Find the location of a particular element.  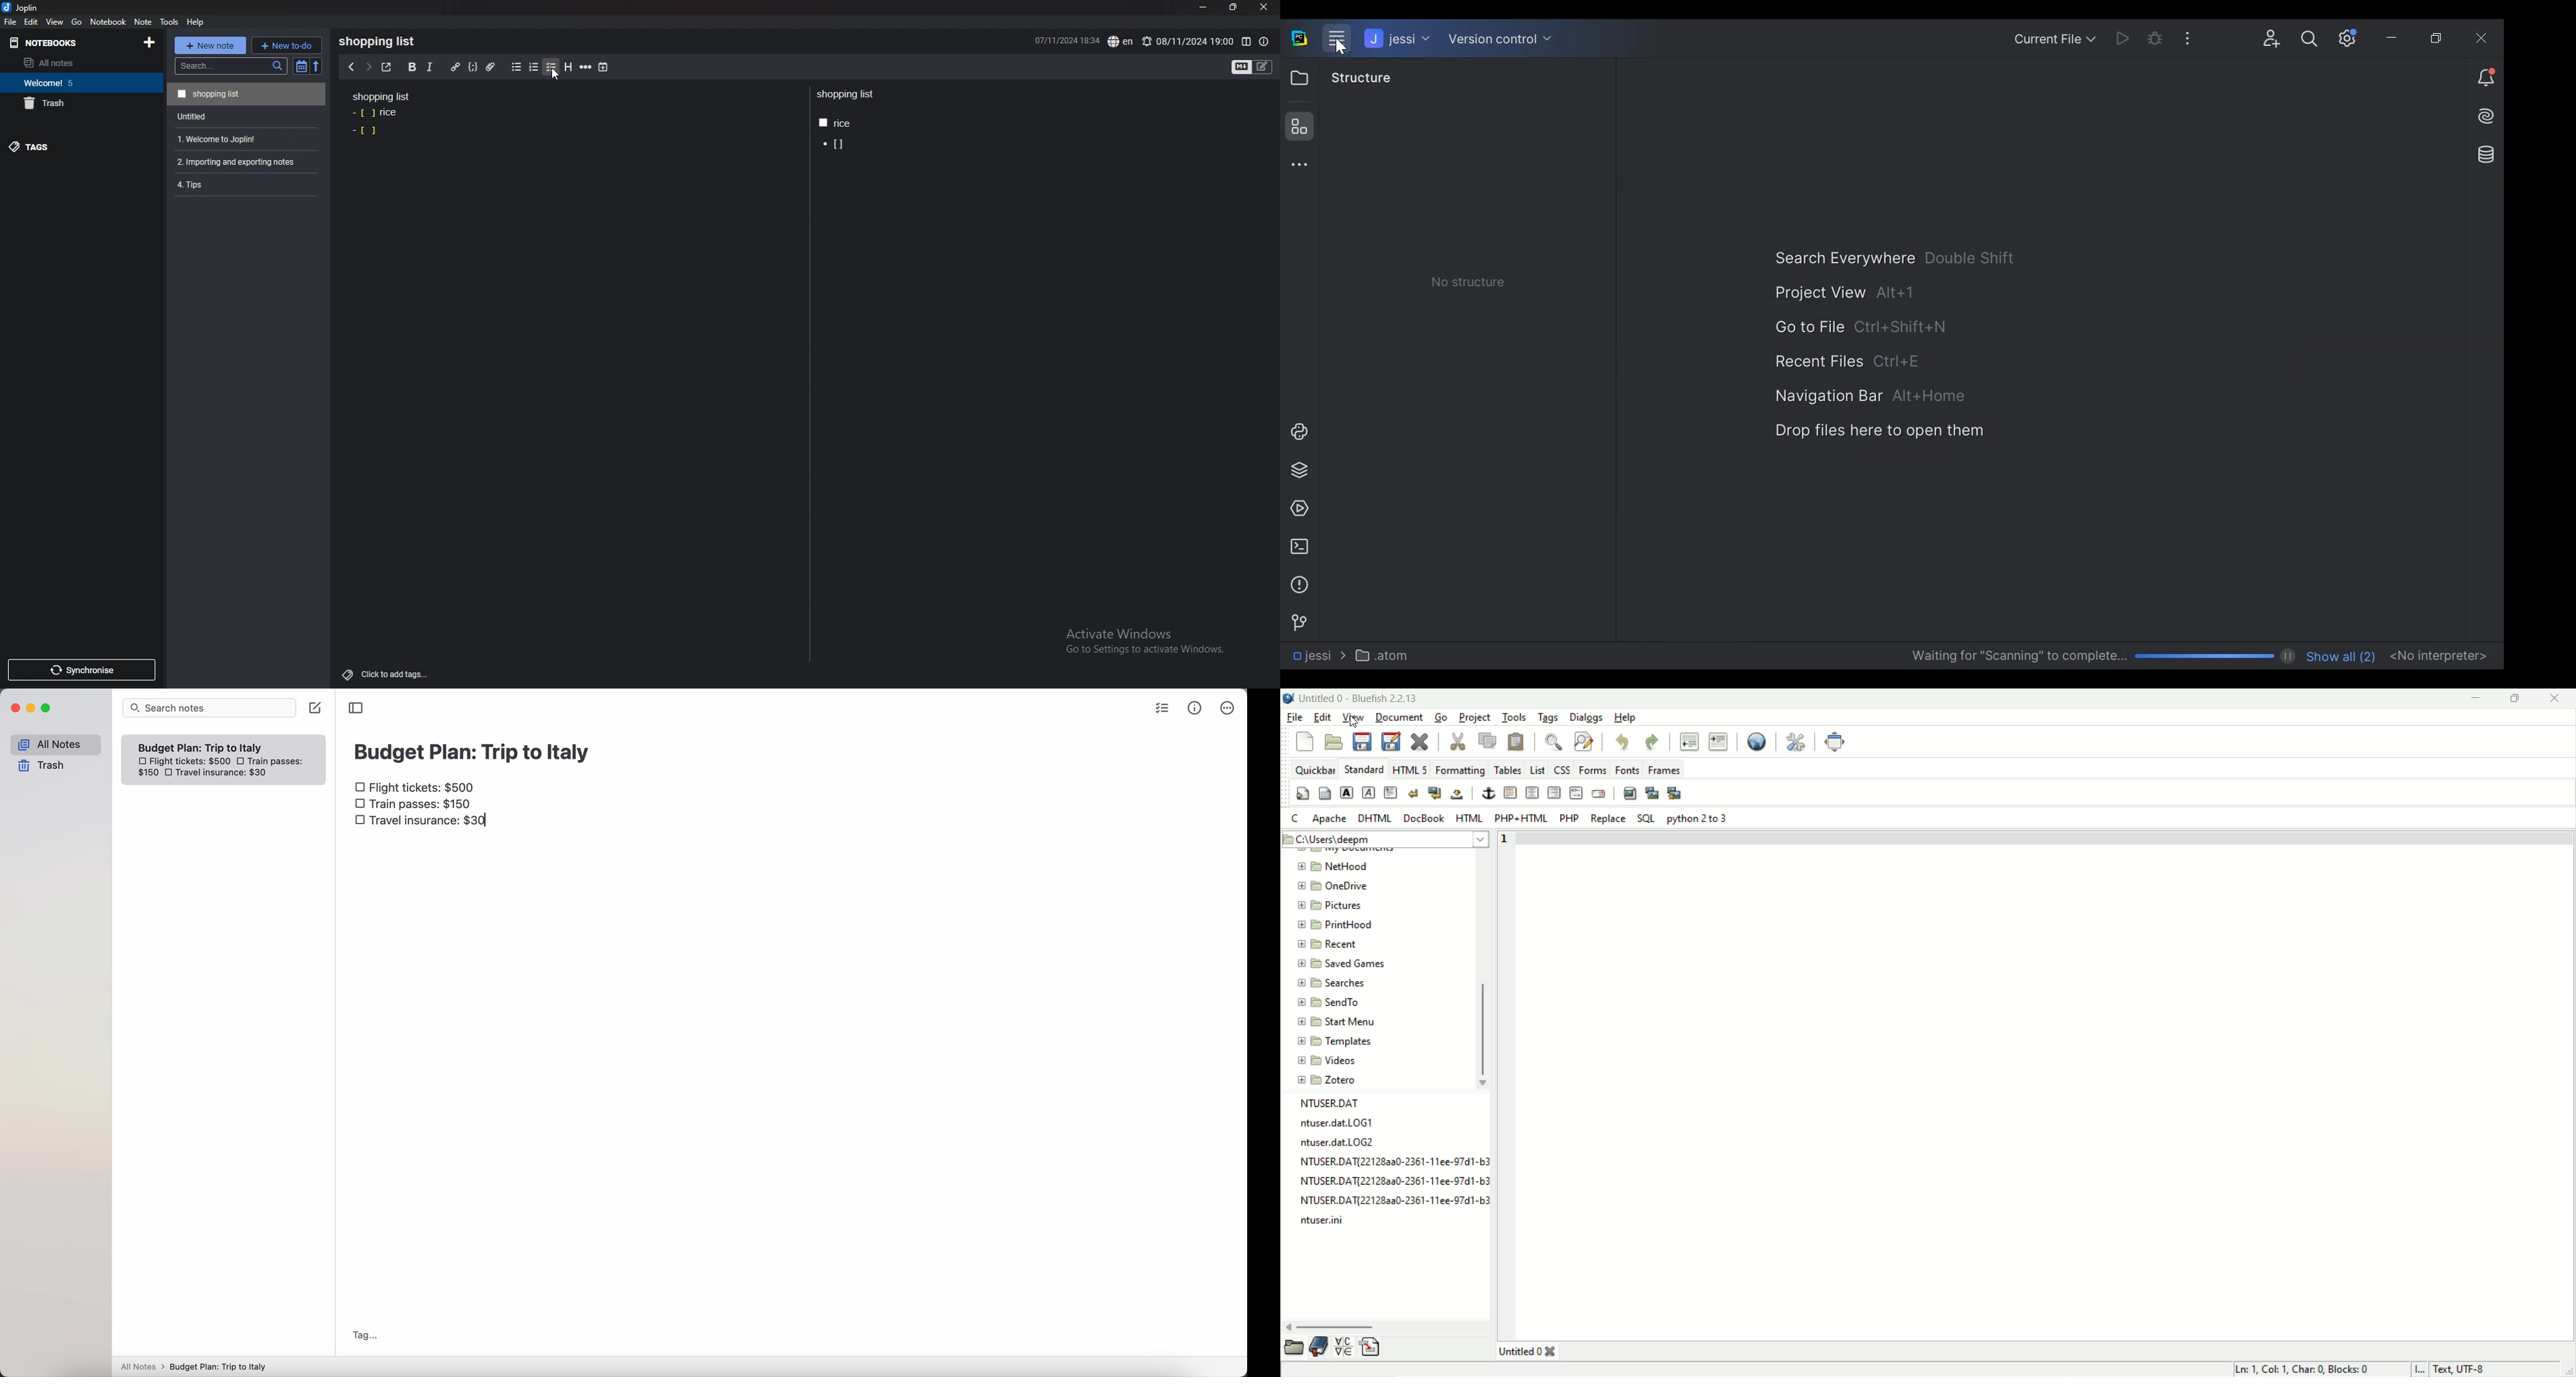

strong is located at coordinates (1346, 792).